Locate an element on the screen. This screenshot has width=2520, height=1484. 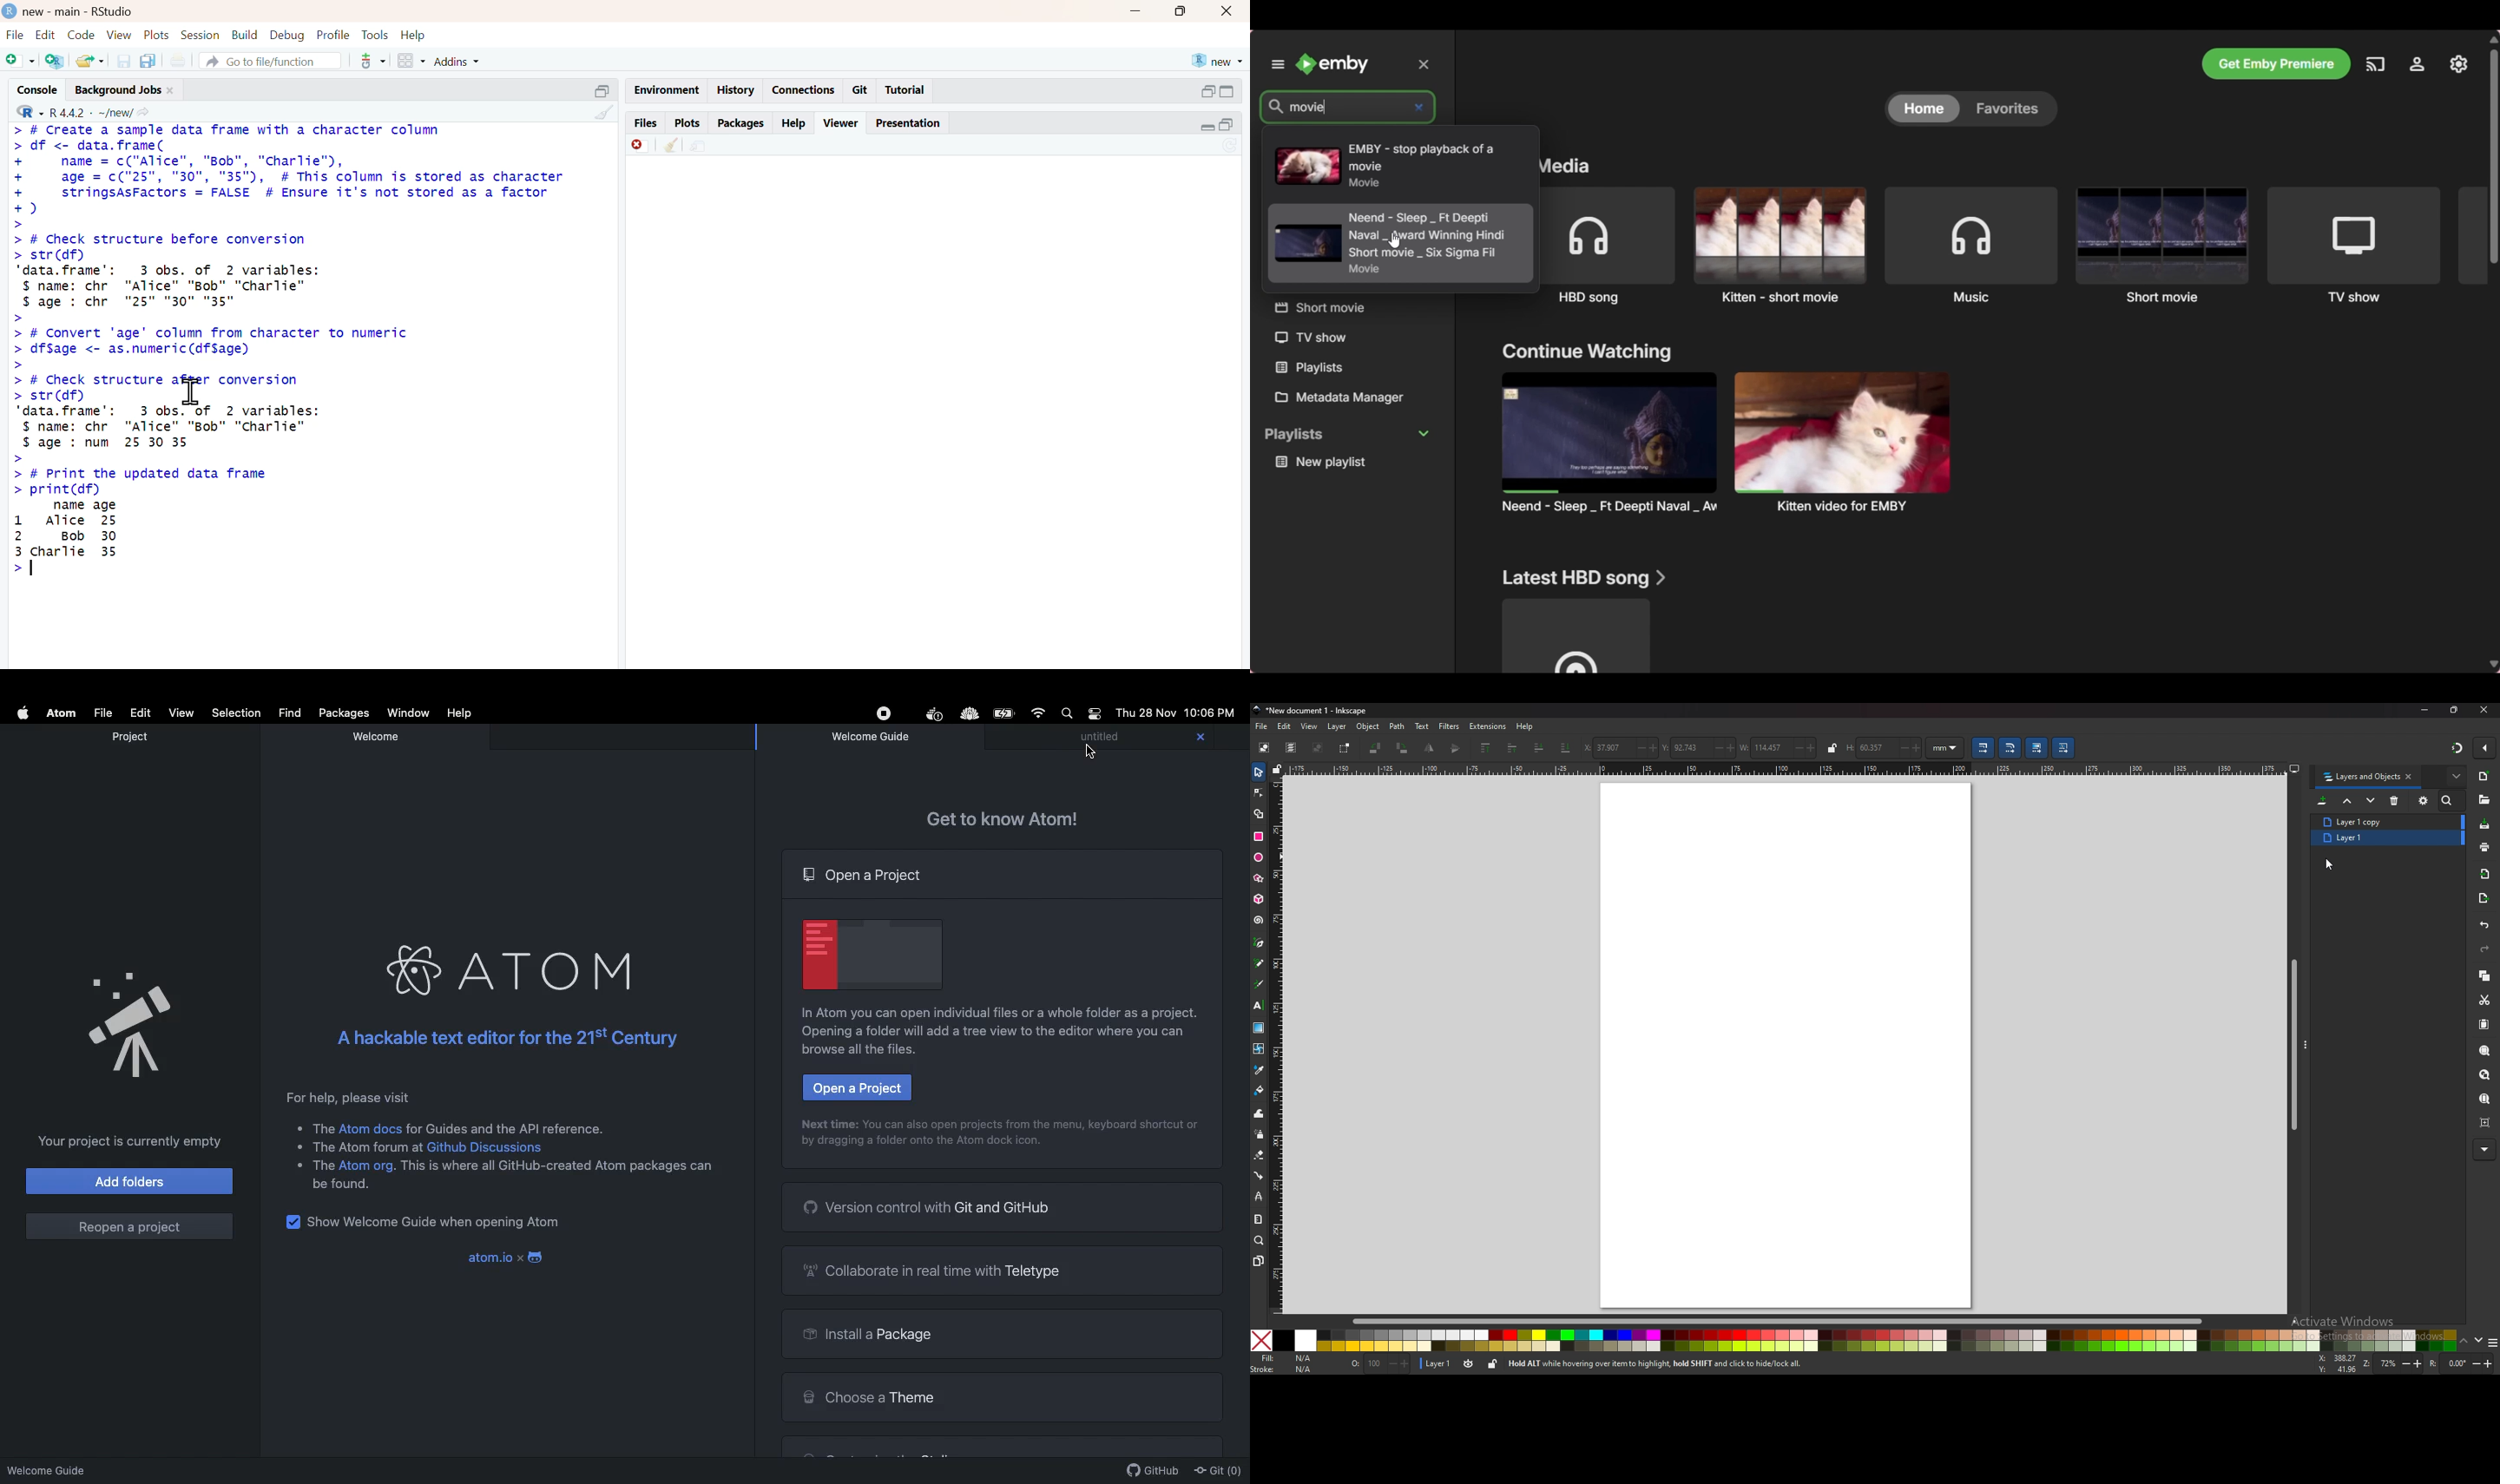
Tutorial  is located at coordinates (905, 89).